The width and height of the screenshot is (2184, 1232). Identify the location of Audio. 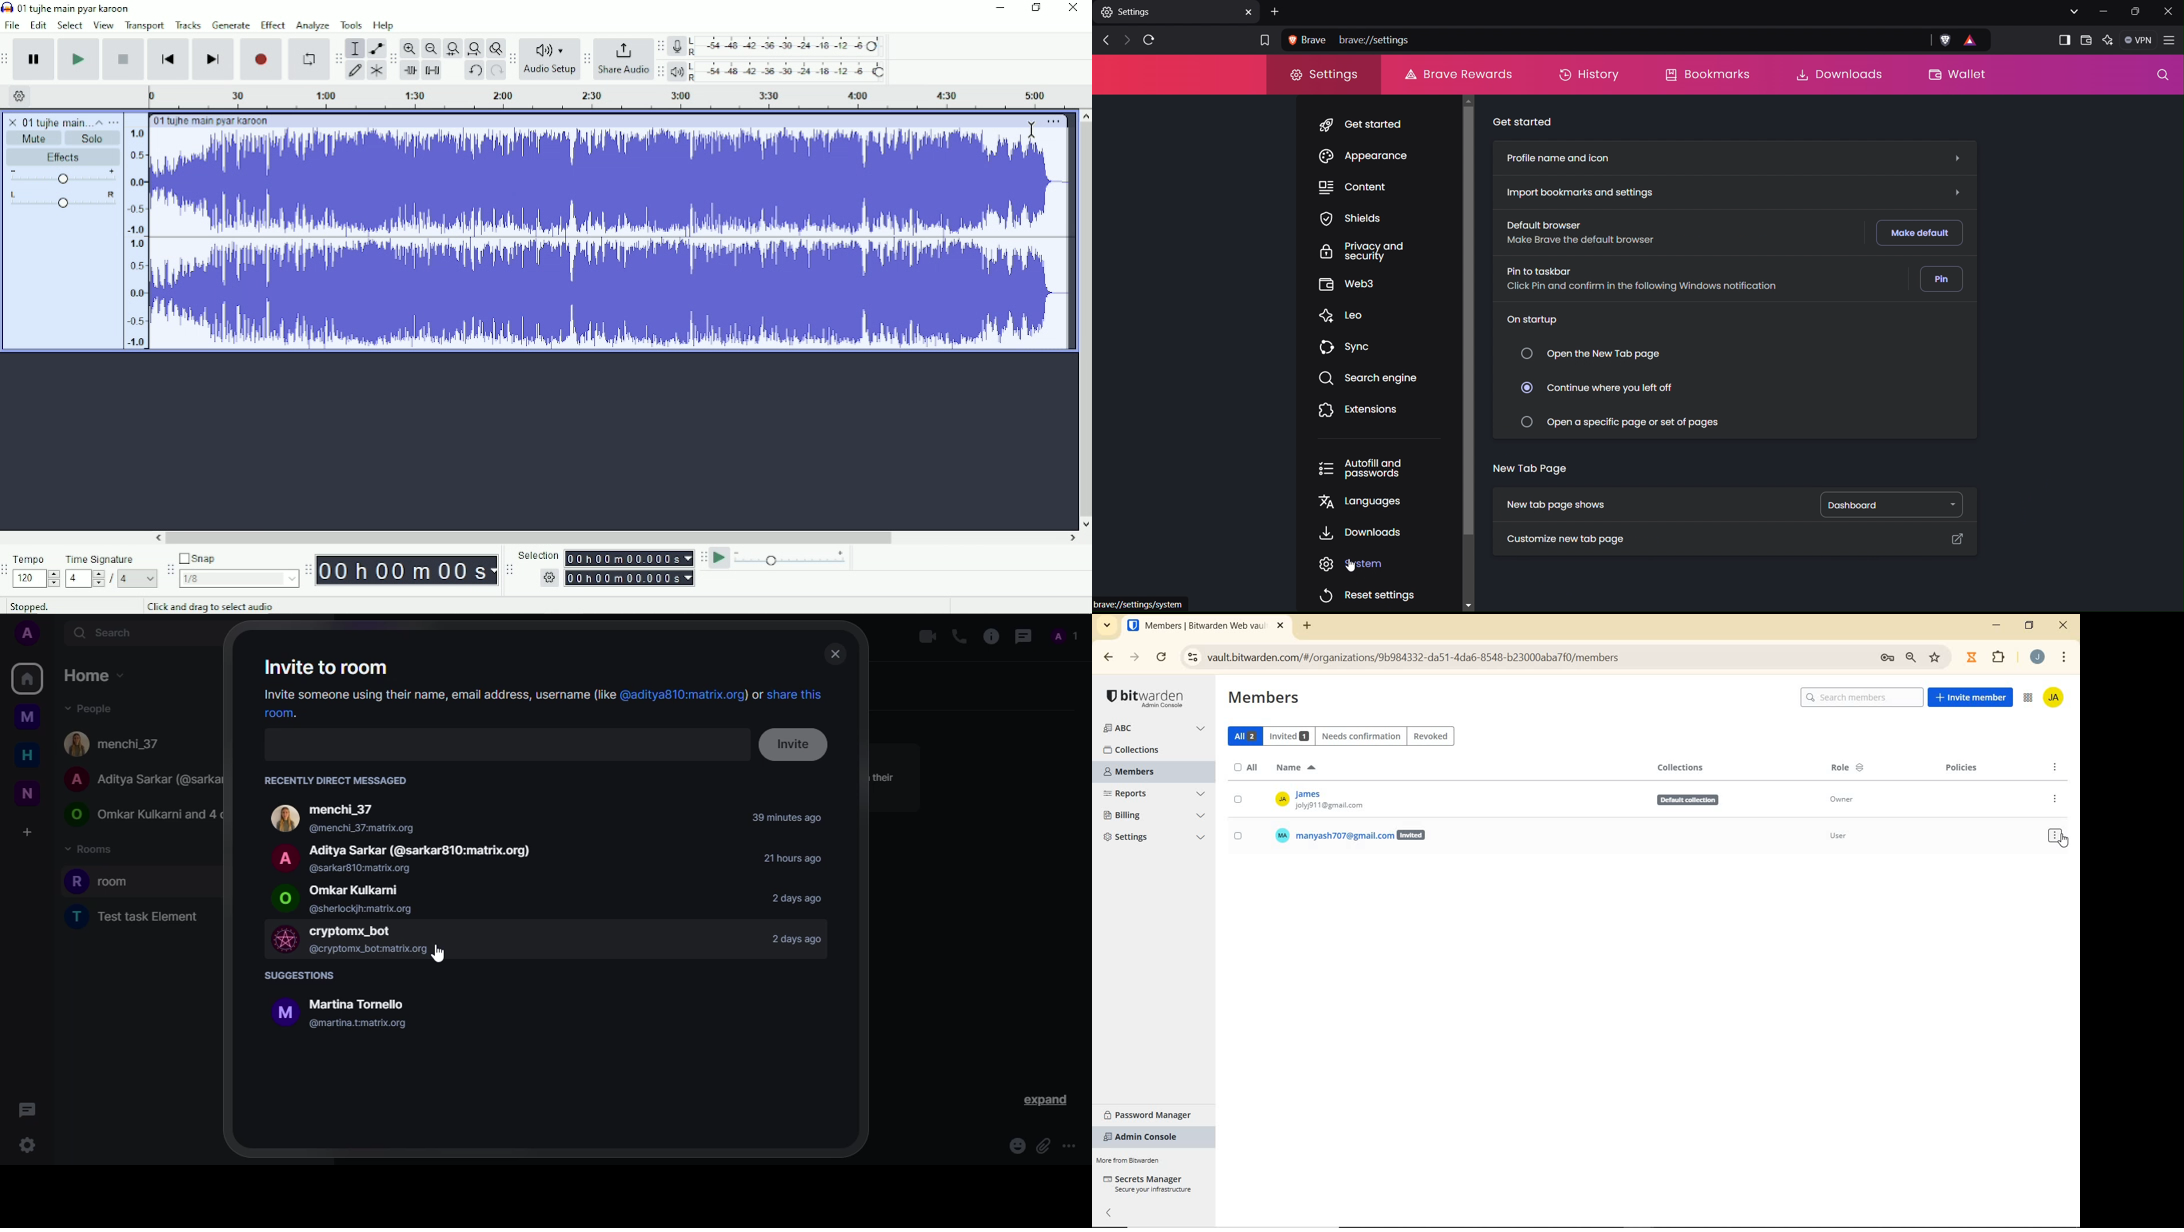
(612, 240).